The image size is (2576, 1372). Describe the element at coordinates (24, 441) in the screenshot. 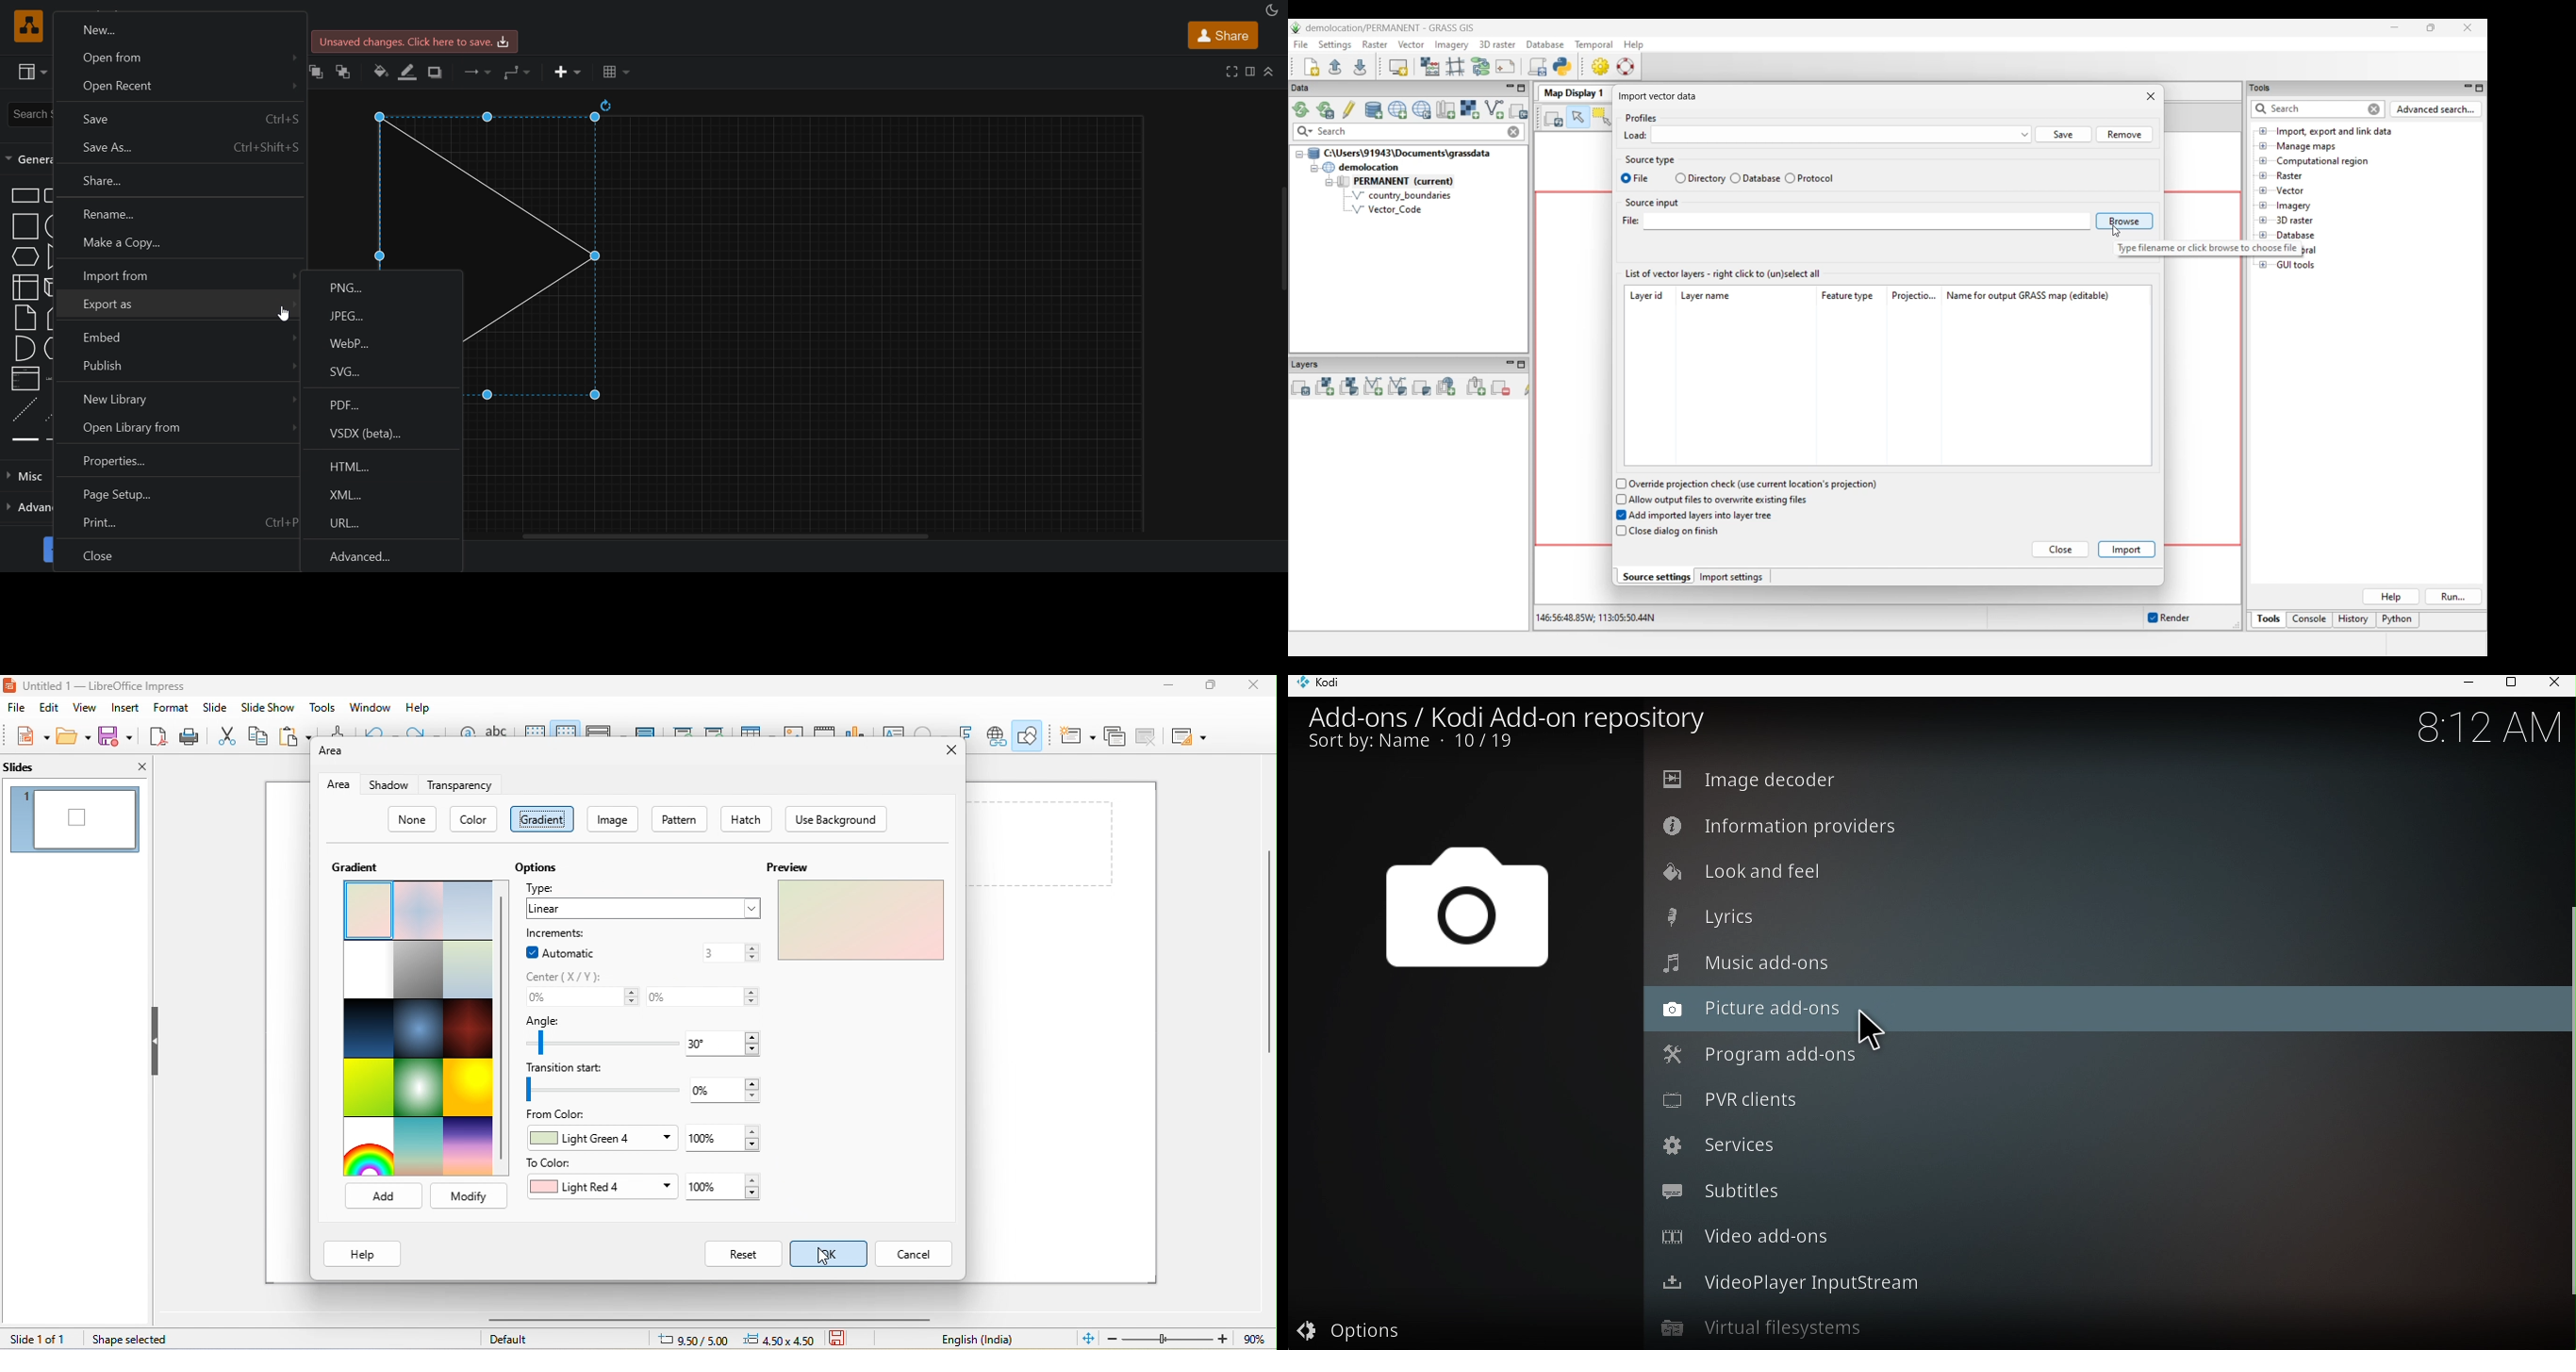

I see `link` at that location.